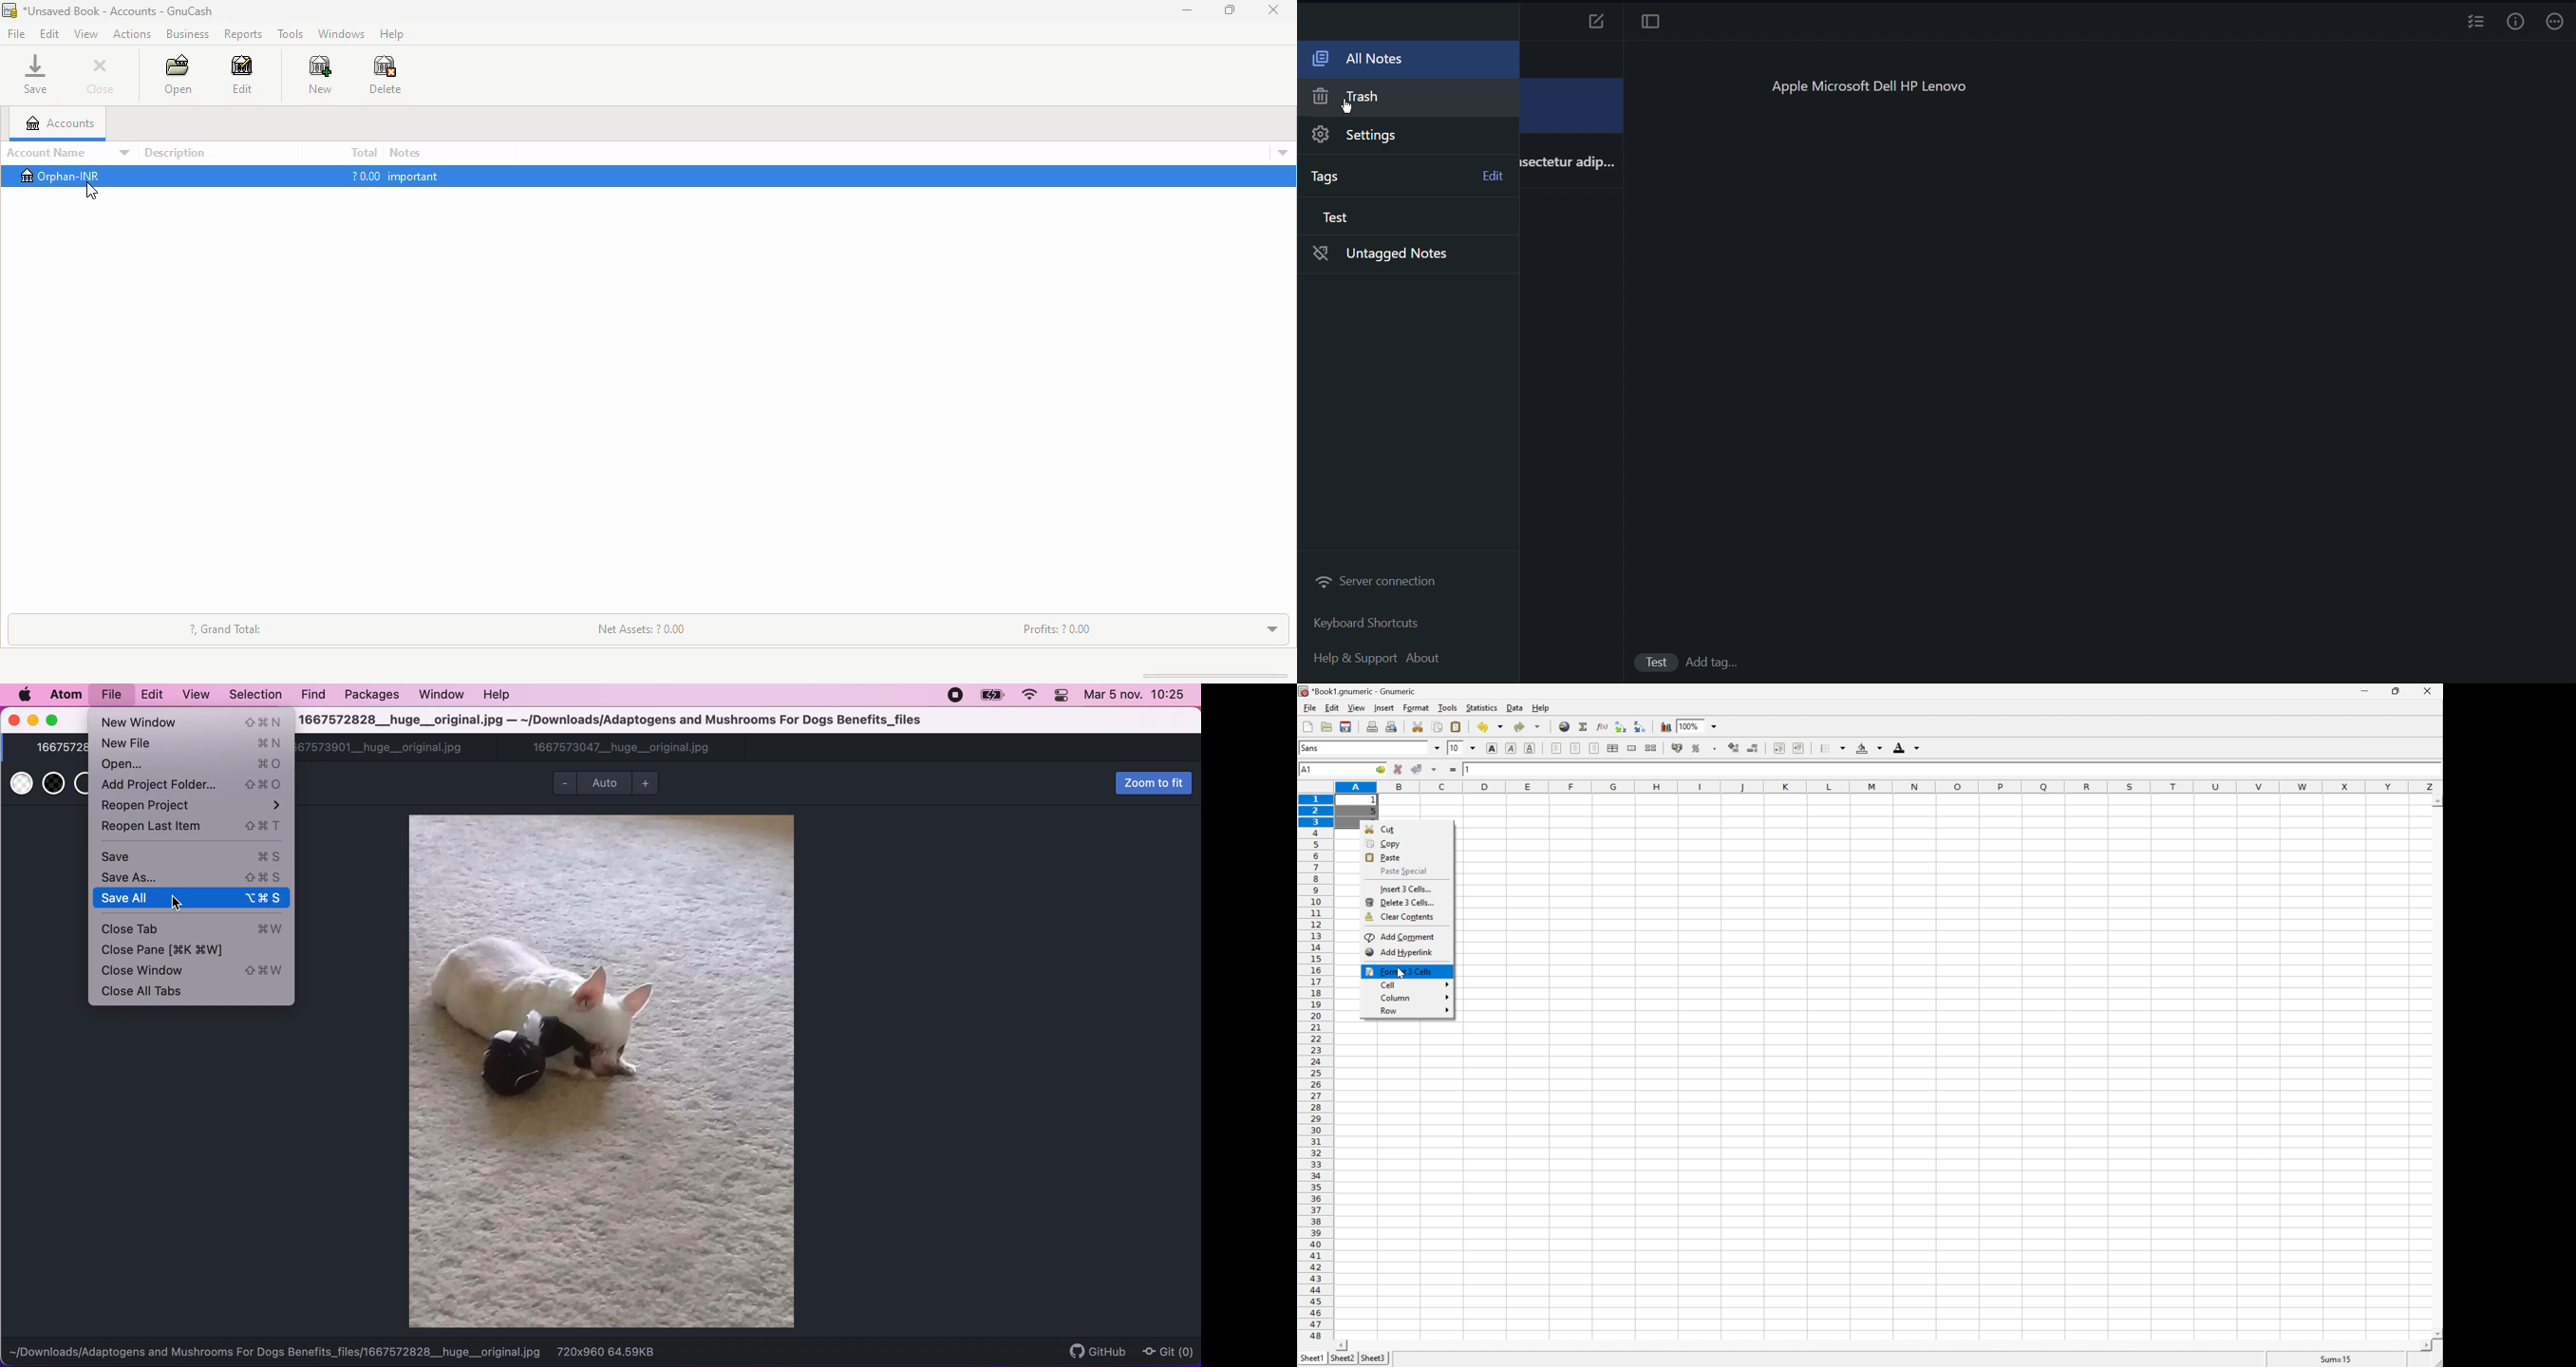 The width and height of the screenshot is (2576, 1372). Describe the element at coordinates (1418, 768) in the screenshot. I see `accept changes` at that location.